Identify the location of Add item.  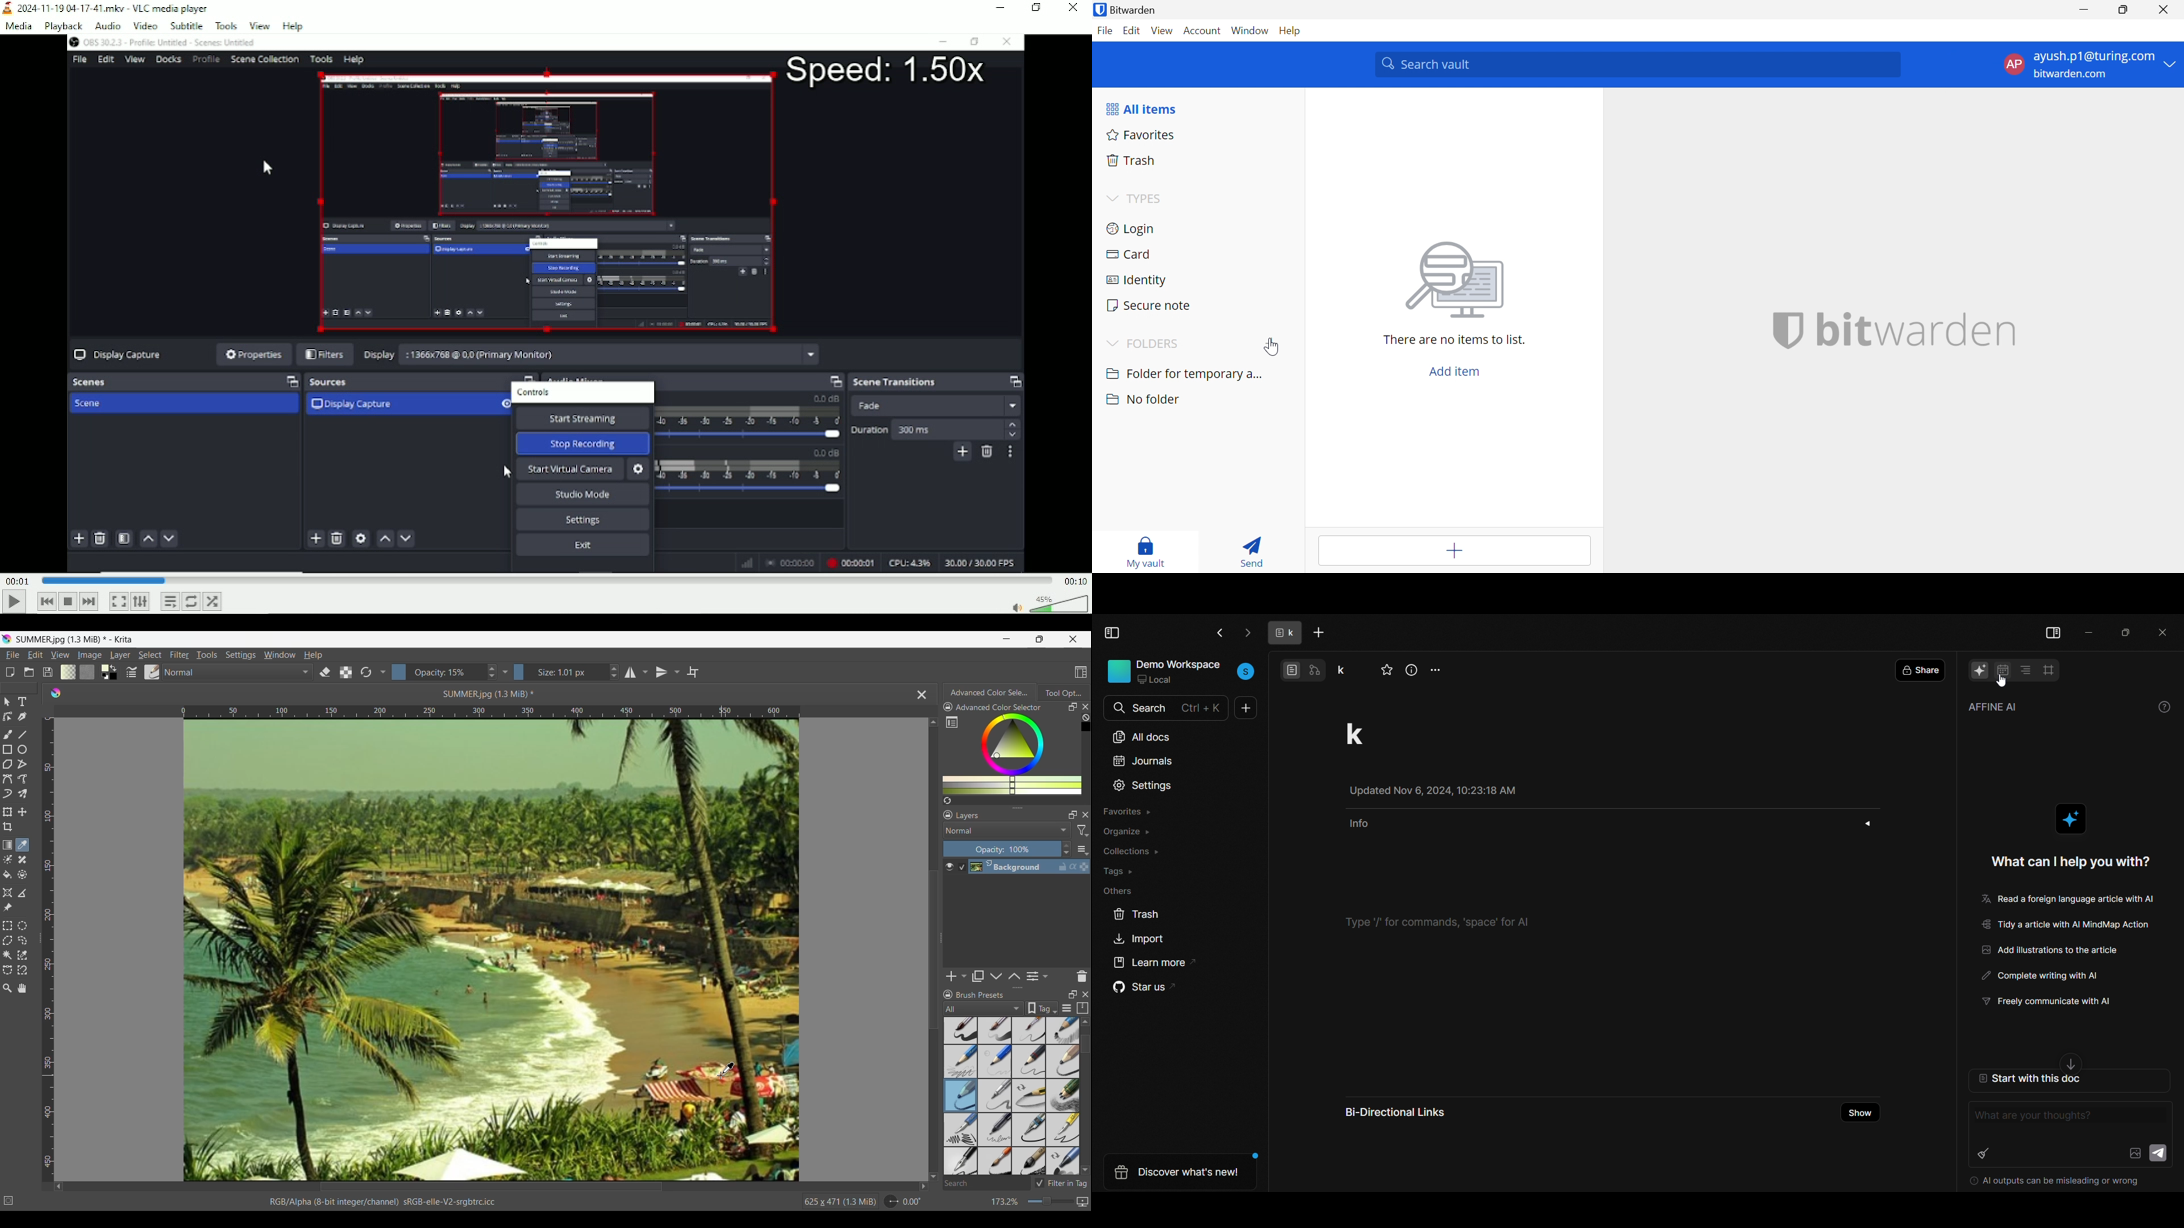
(1455, 549).